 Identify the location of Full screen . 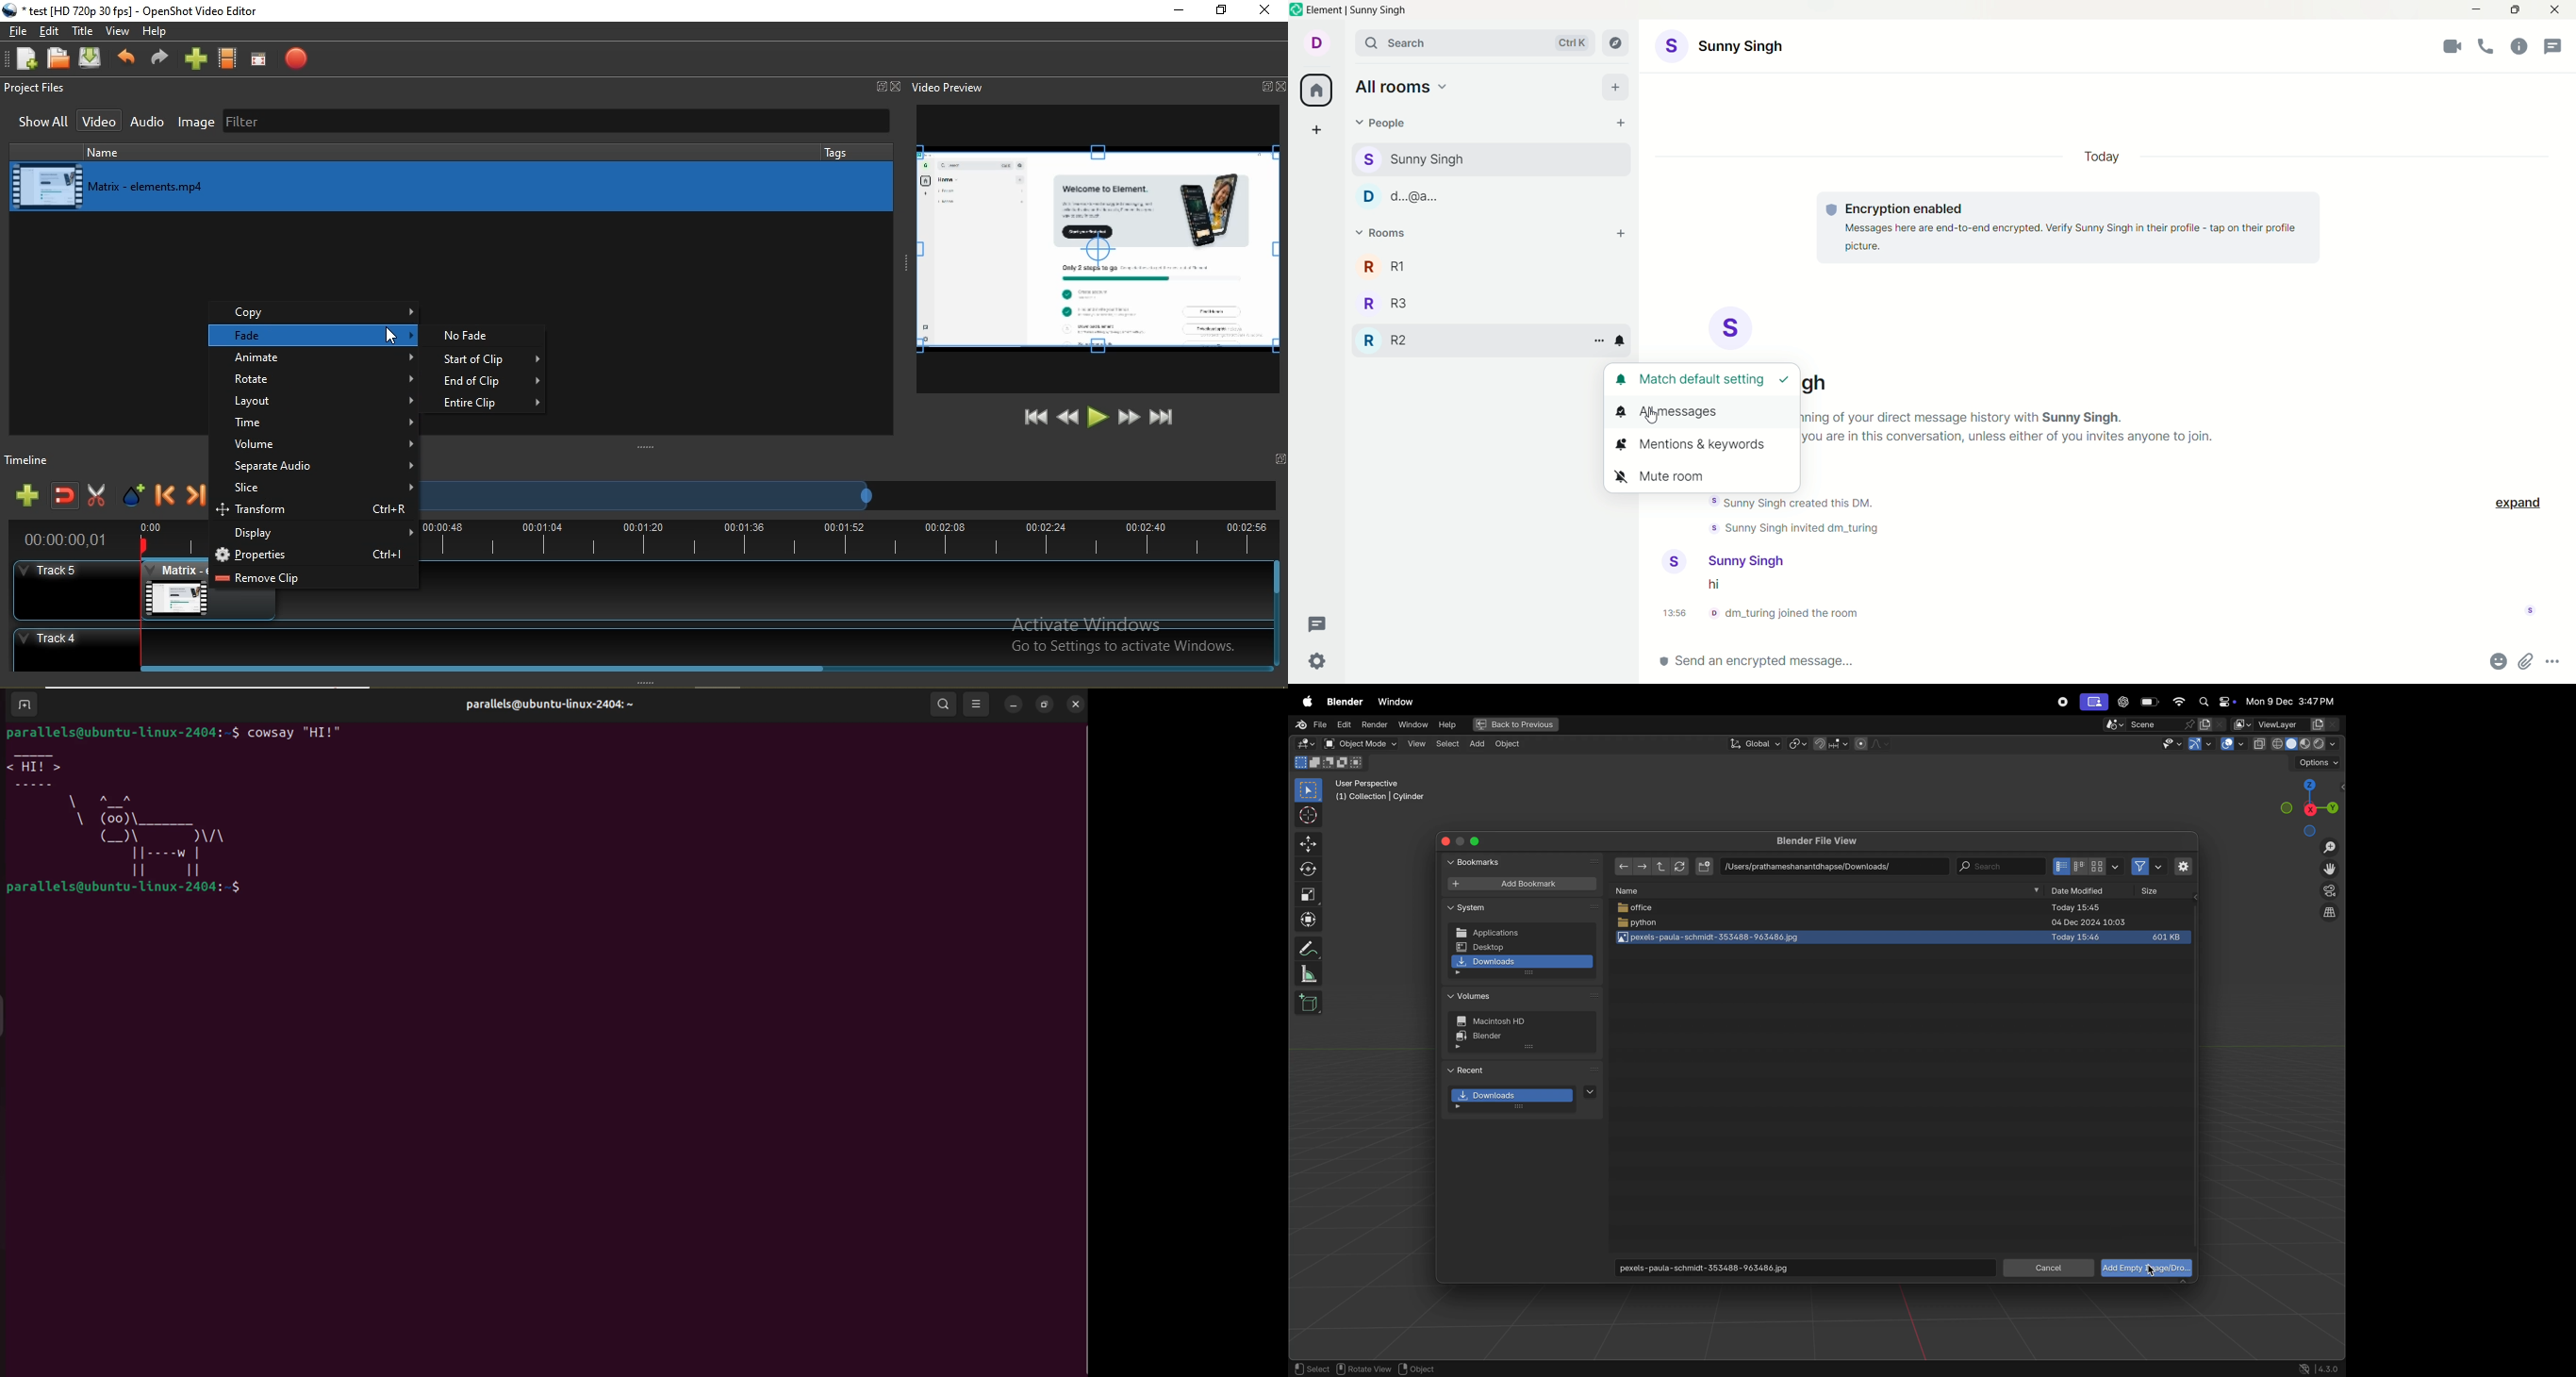
(258, 59).